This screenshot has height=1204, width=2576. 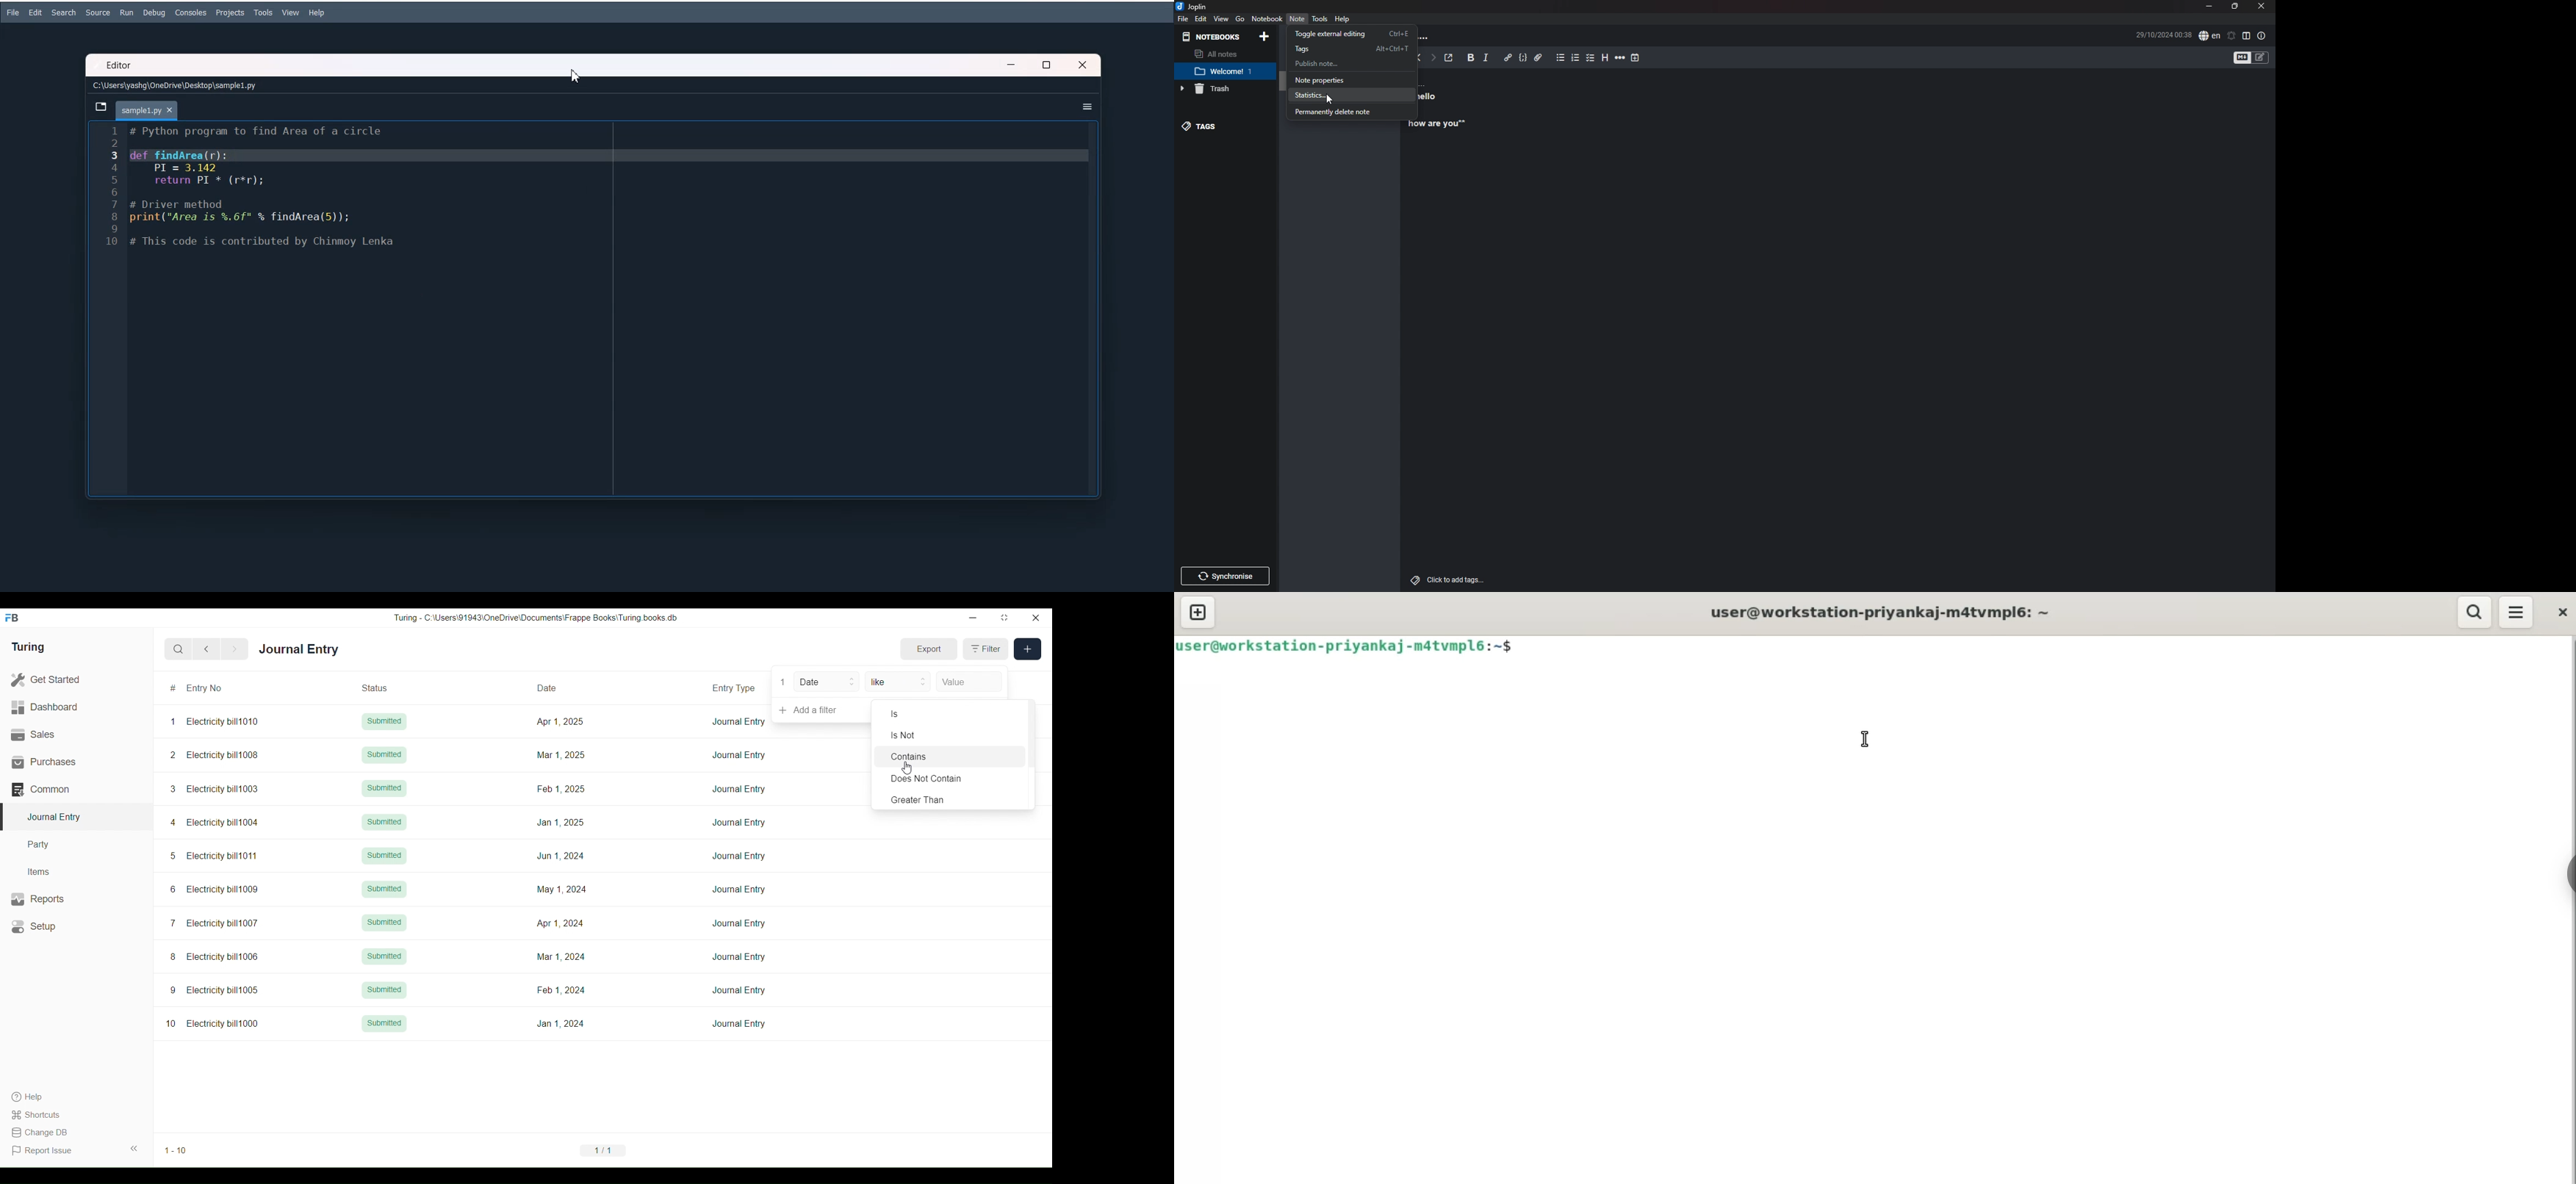 I want to click on Status, so click(x=388, y=687).